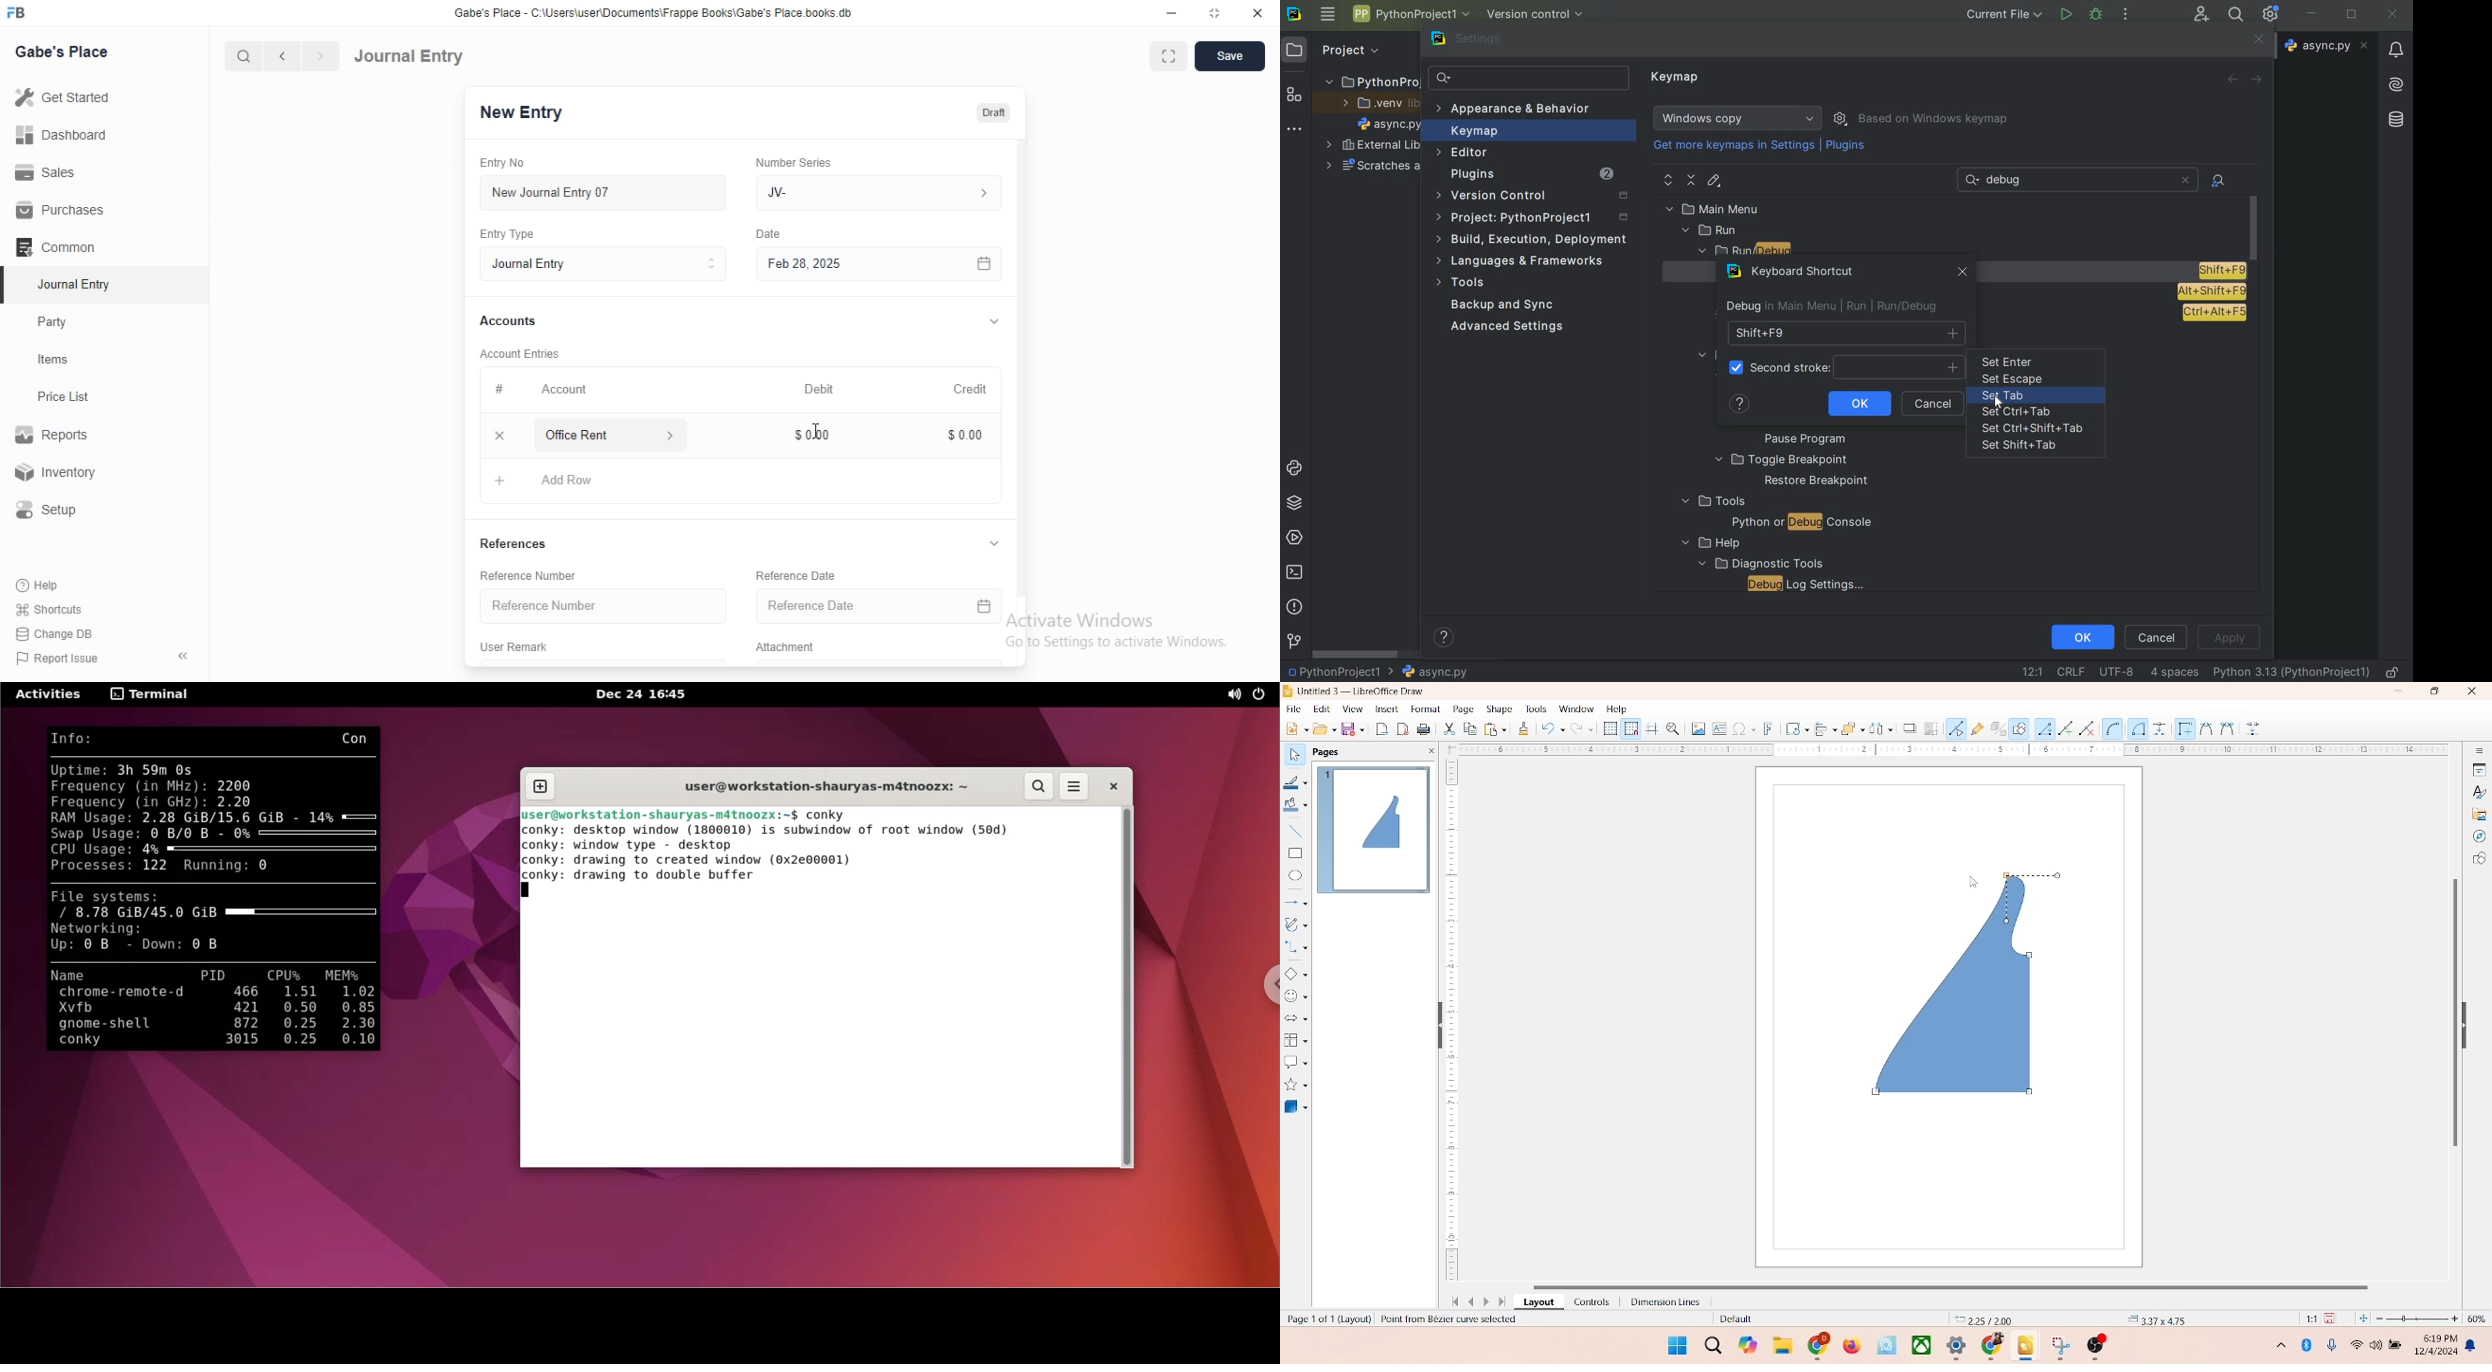  Describe the element at coordinates (2029, 429) in the screenshot. I see `set Ctrl+Shift+tab` at that location.